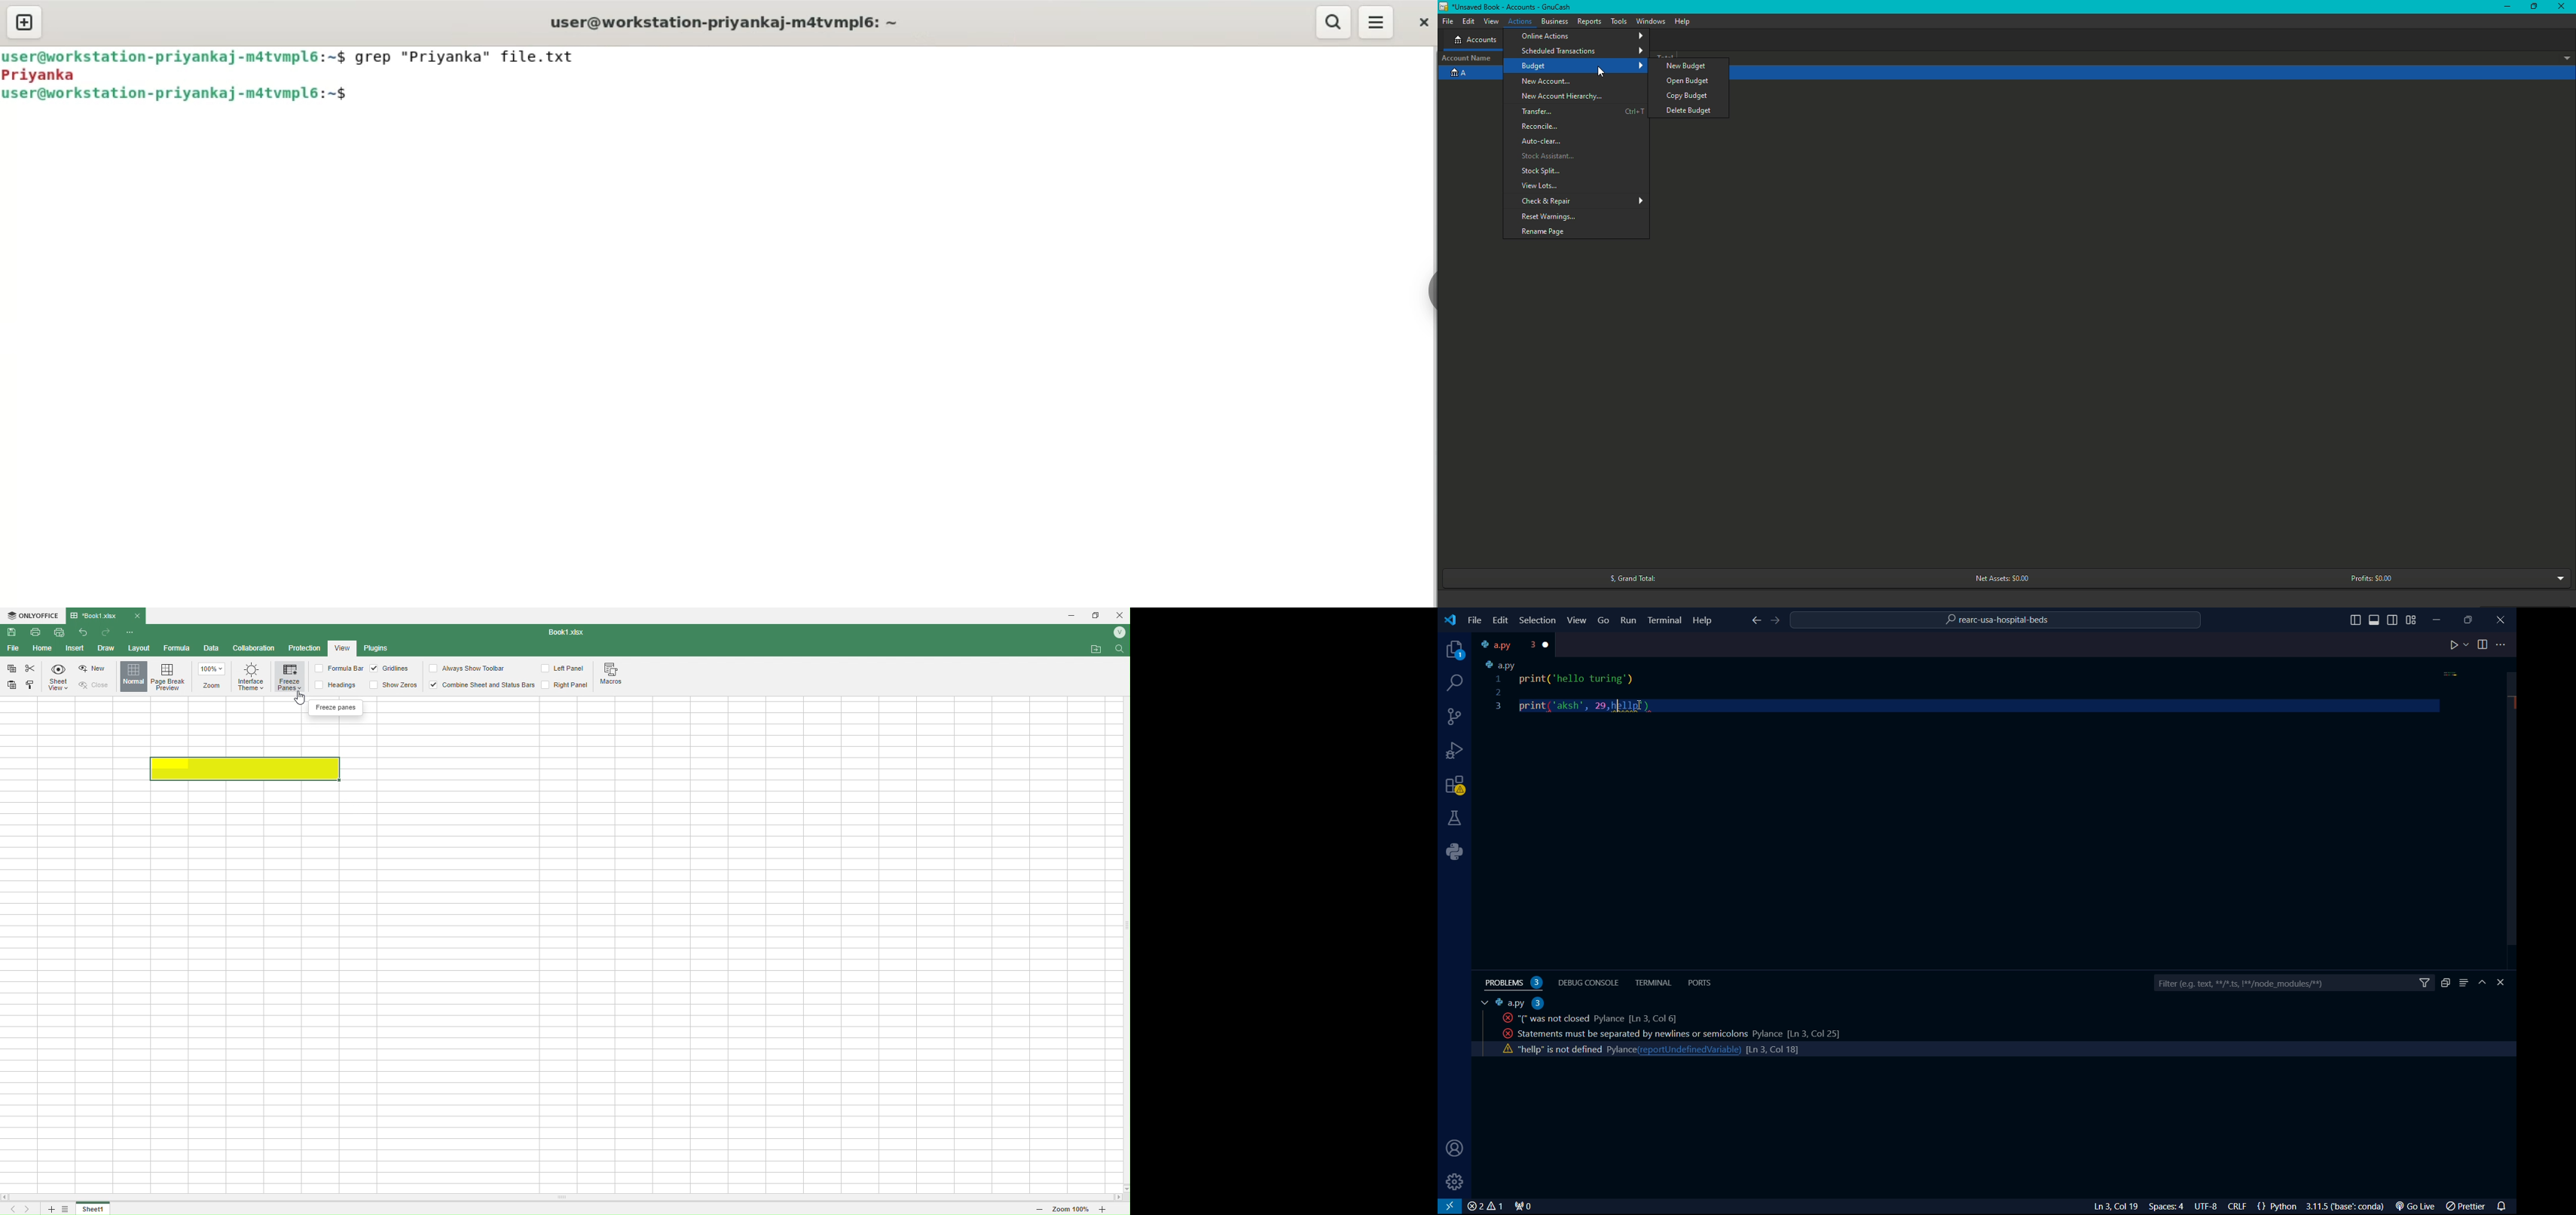 Image resolution: width=2576 pixels, height=1232 pixels. Describe the element at coordinates (1778, 621) in the screenshot. I see `foward` at that location.